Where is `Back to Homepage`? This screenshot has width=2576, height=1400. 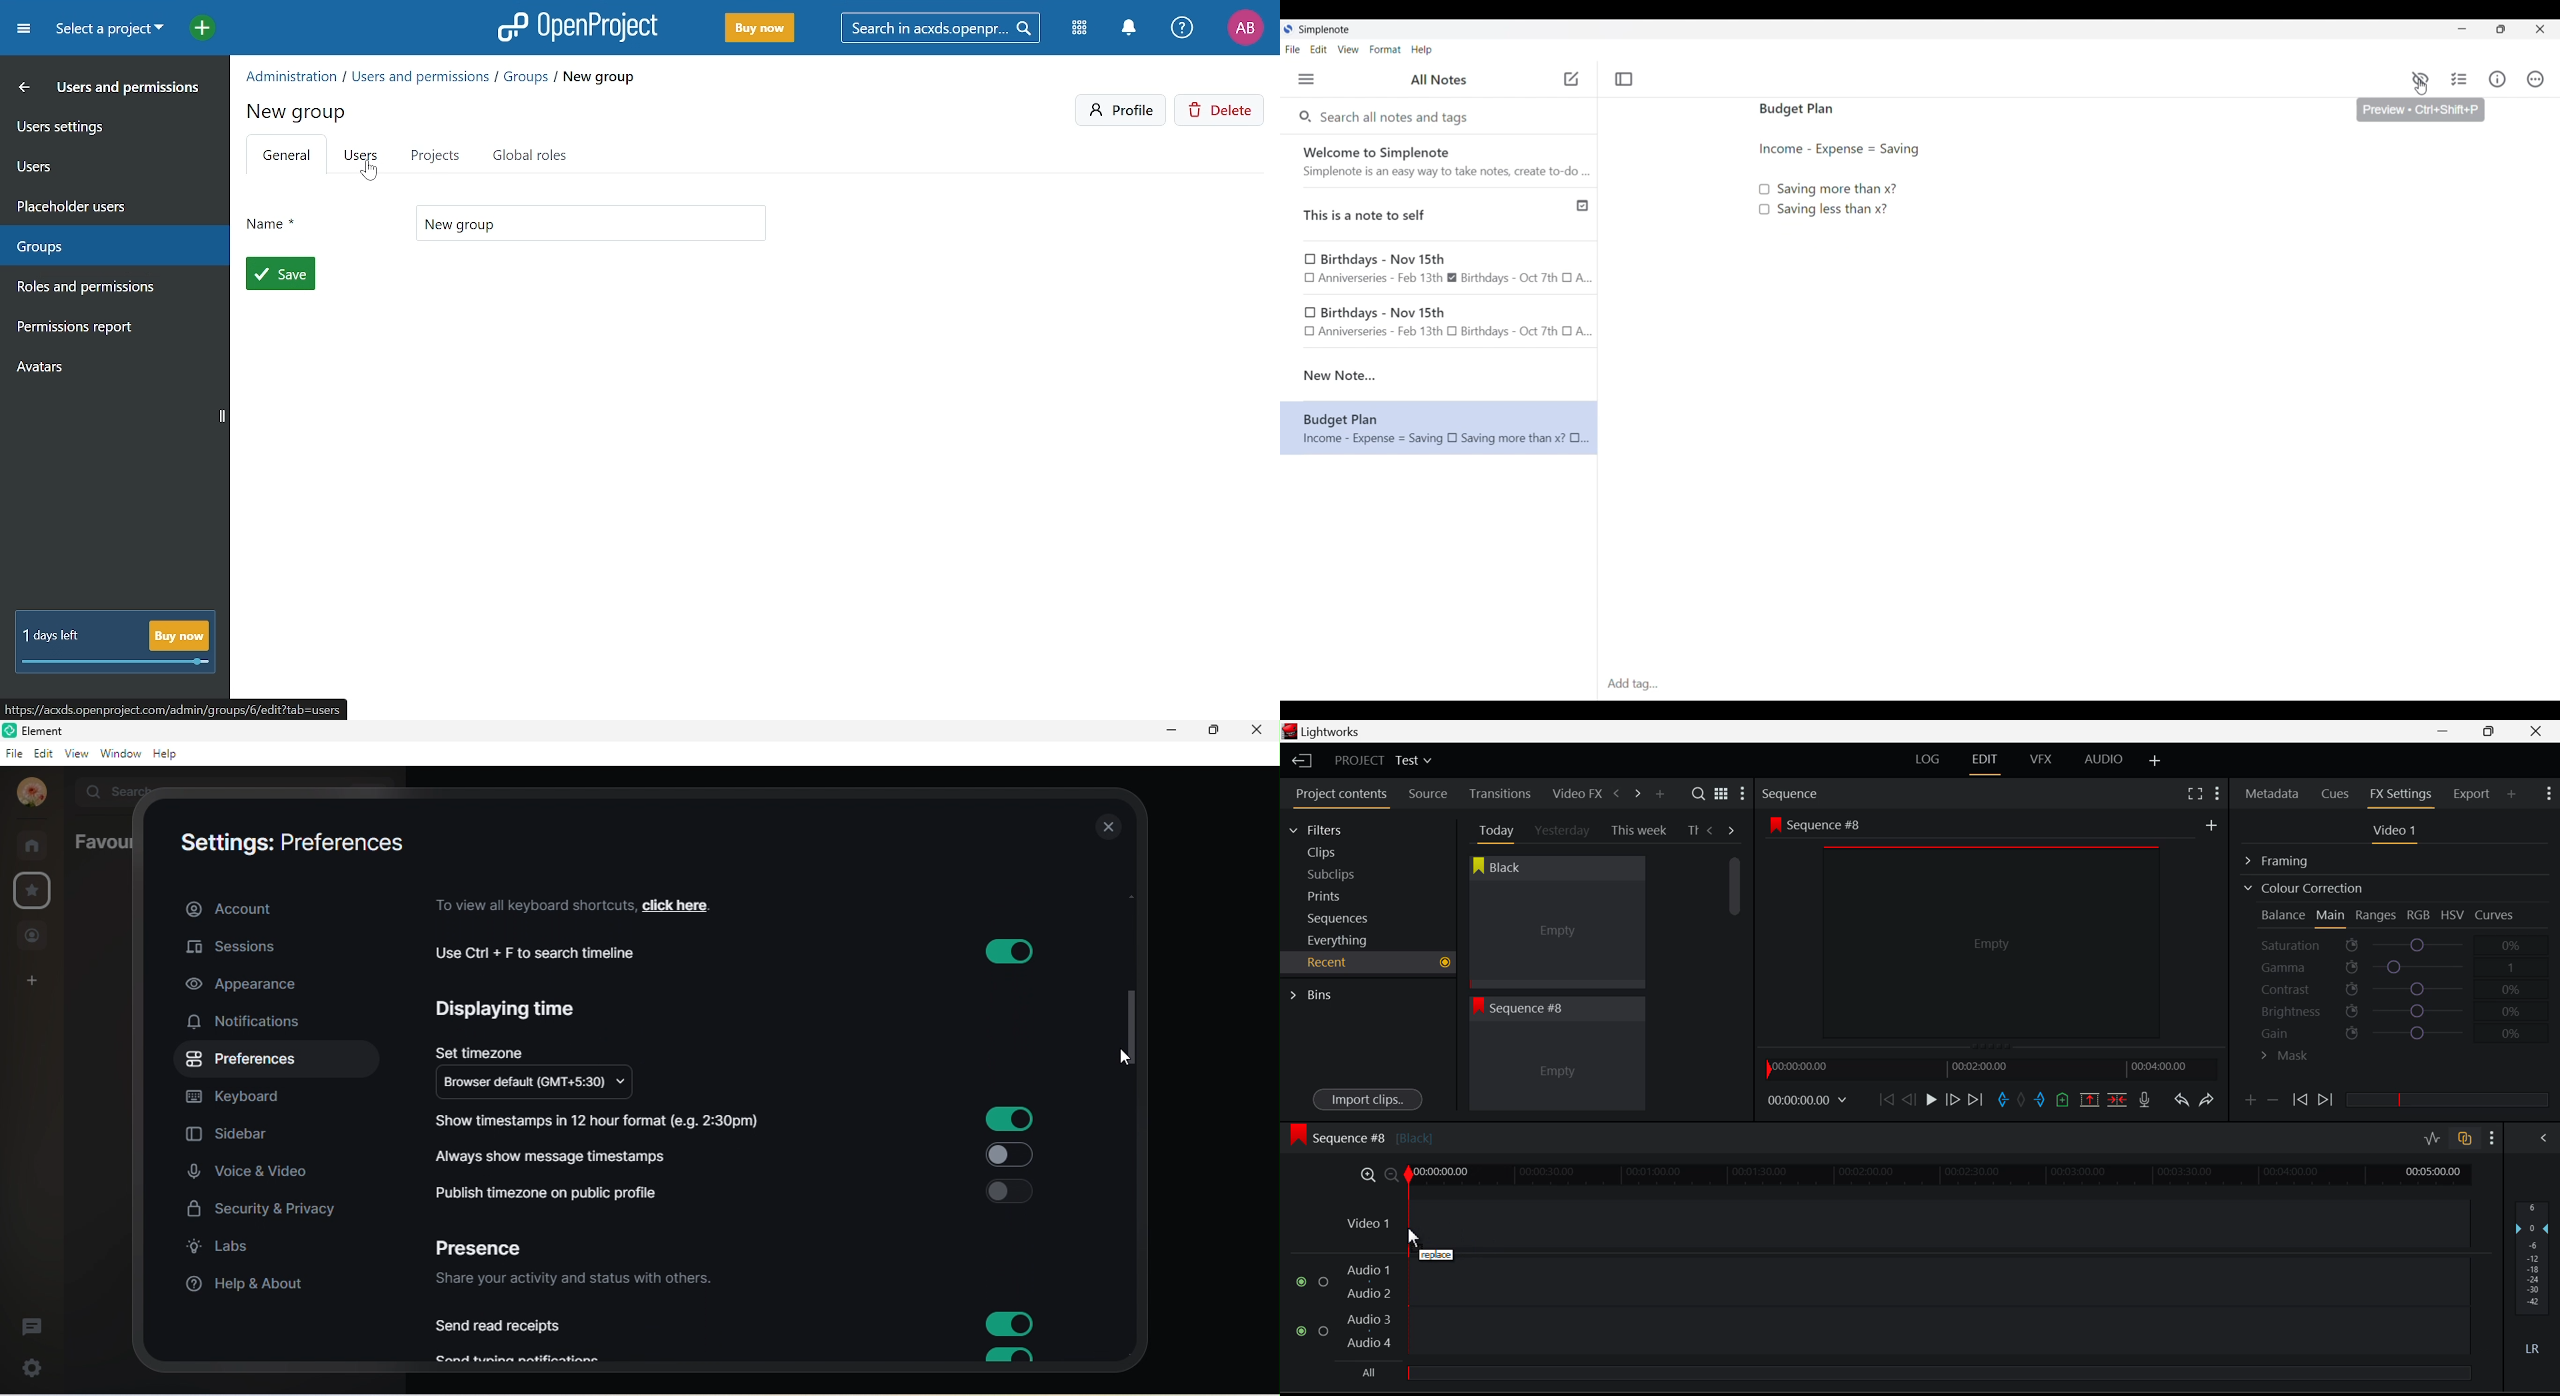 Back to Homepage is located at coordinates (1297, 761).